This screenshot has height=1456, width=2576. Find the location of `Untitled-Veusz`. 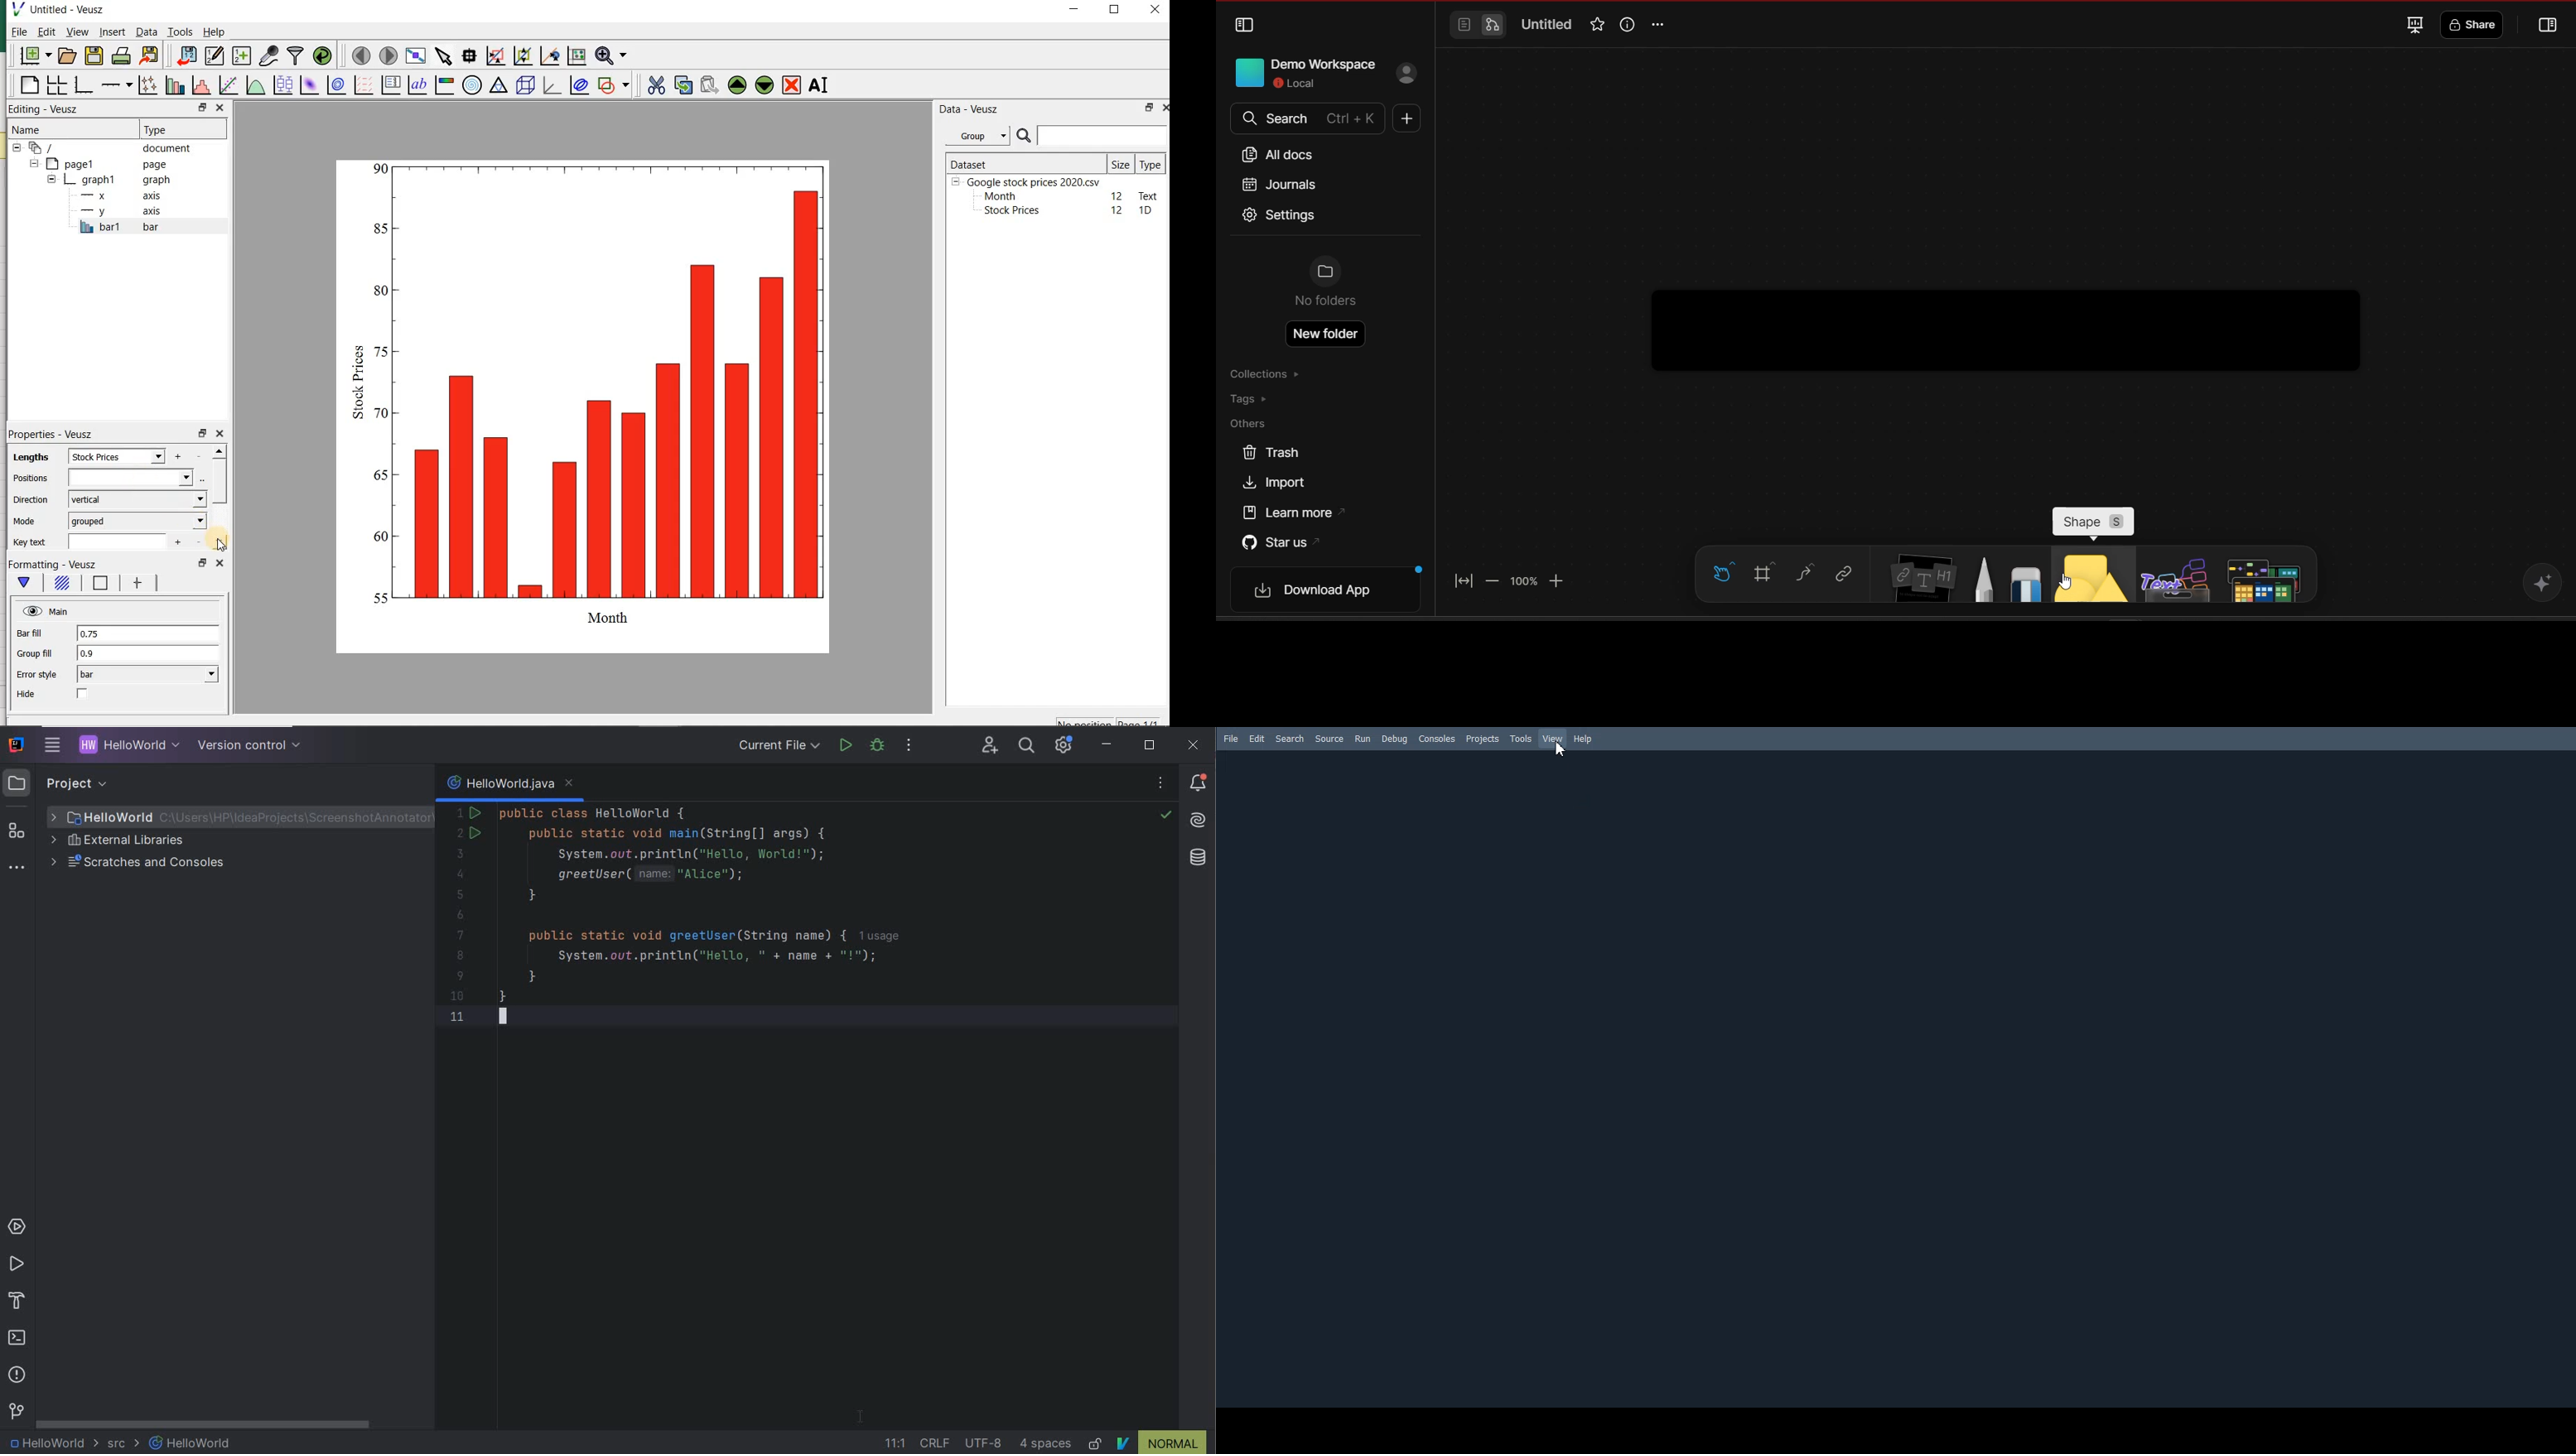

Untitled-Veusz is located at coordinates (65, 10).